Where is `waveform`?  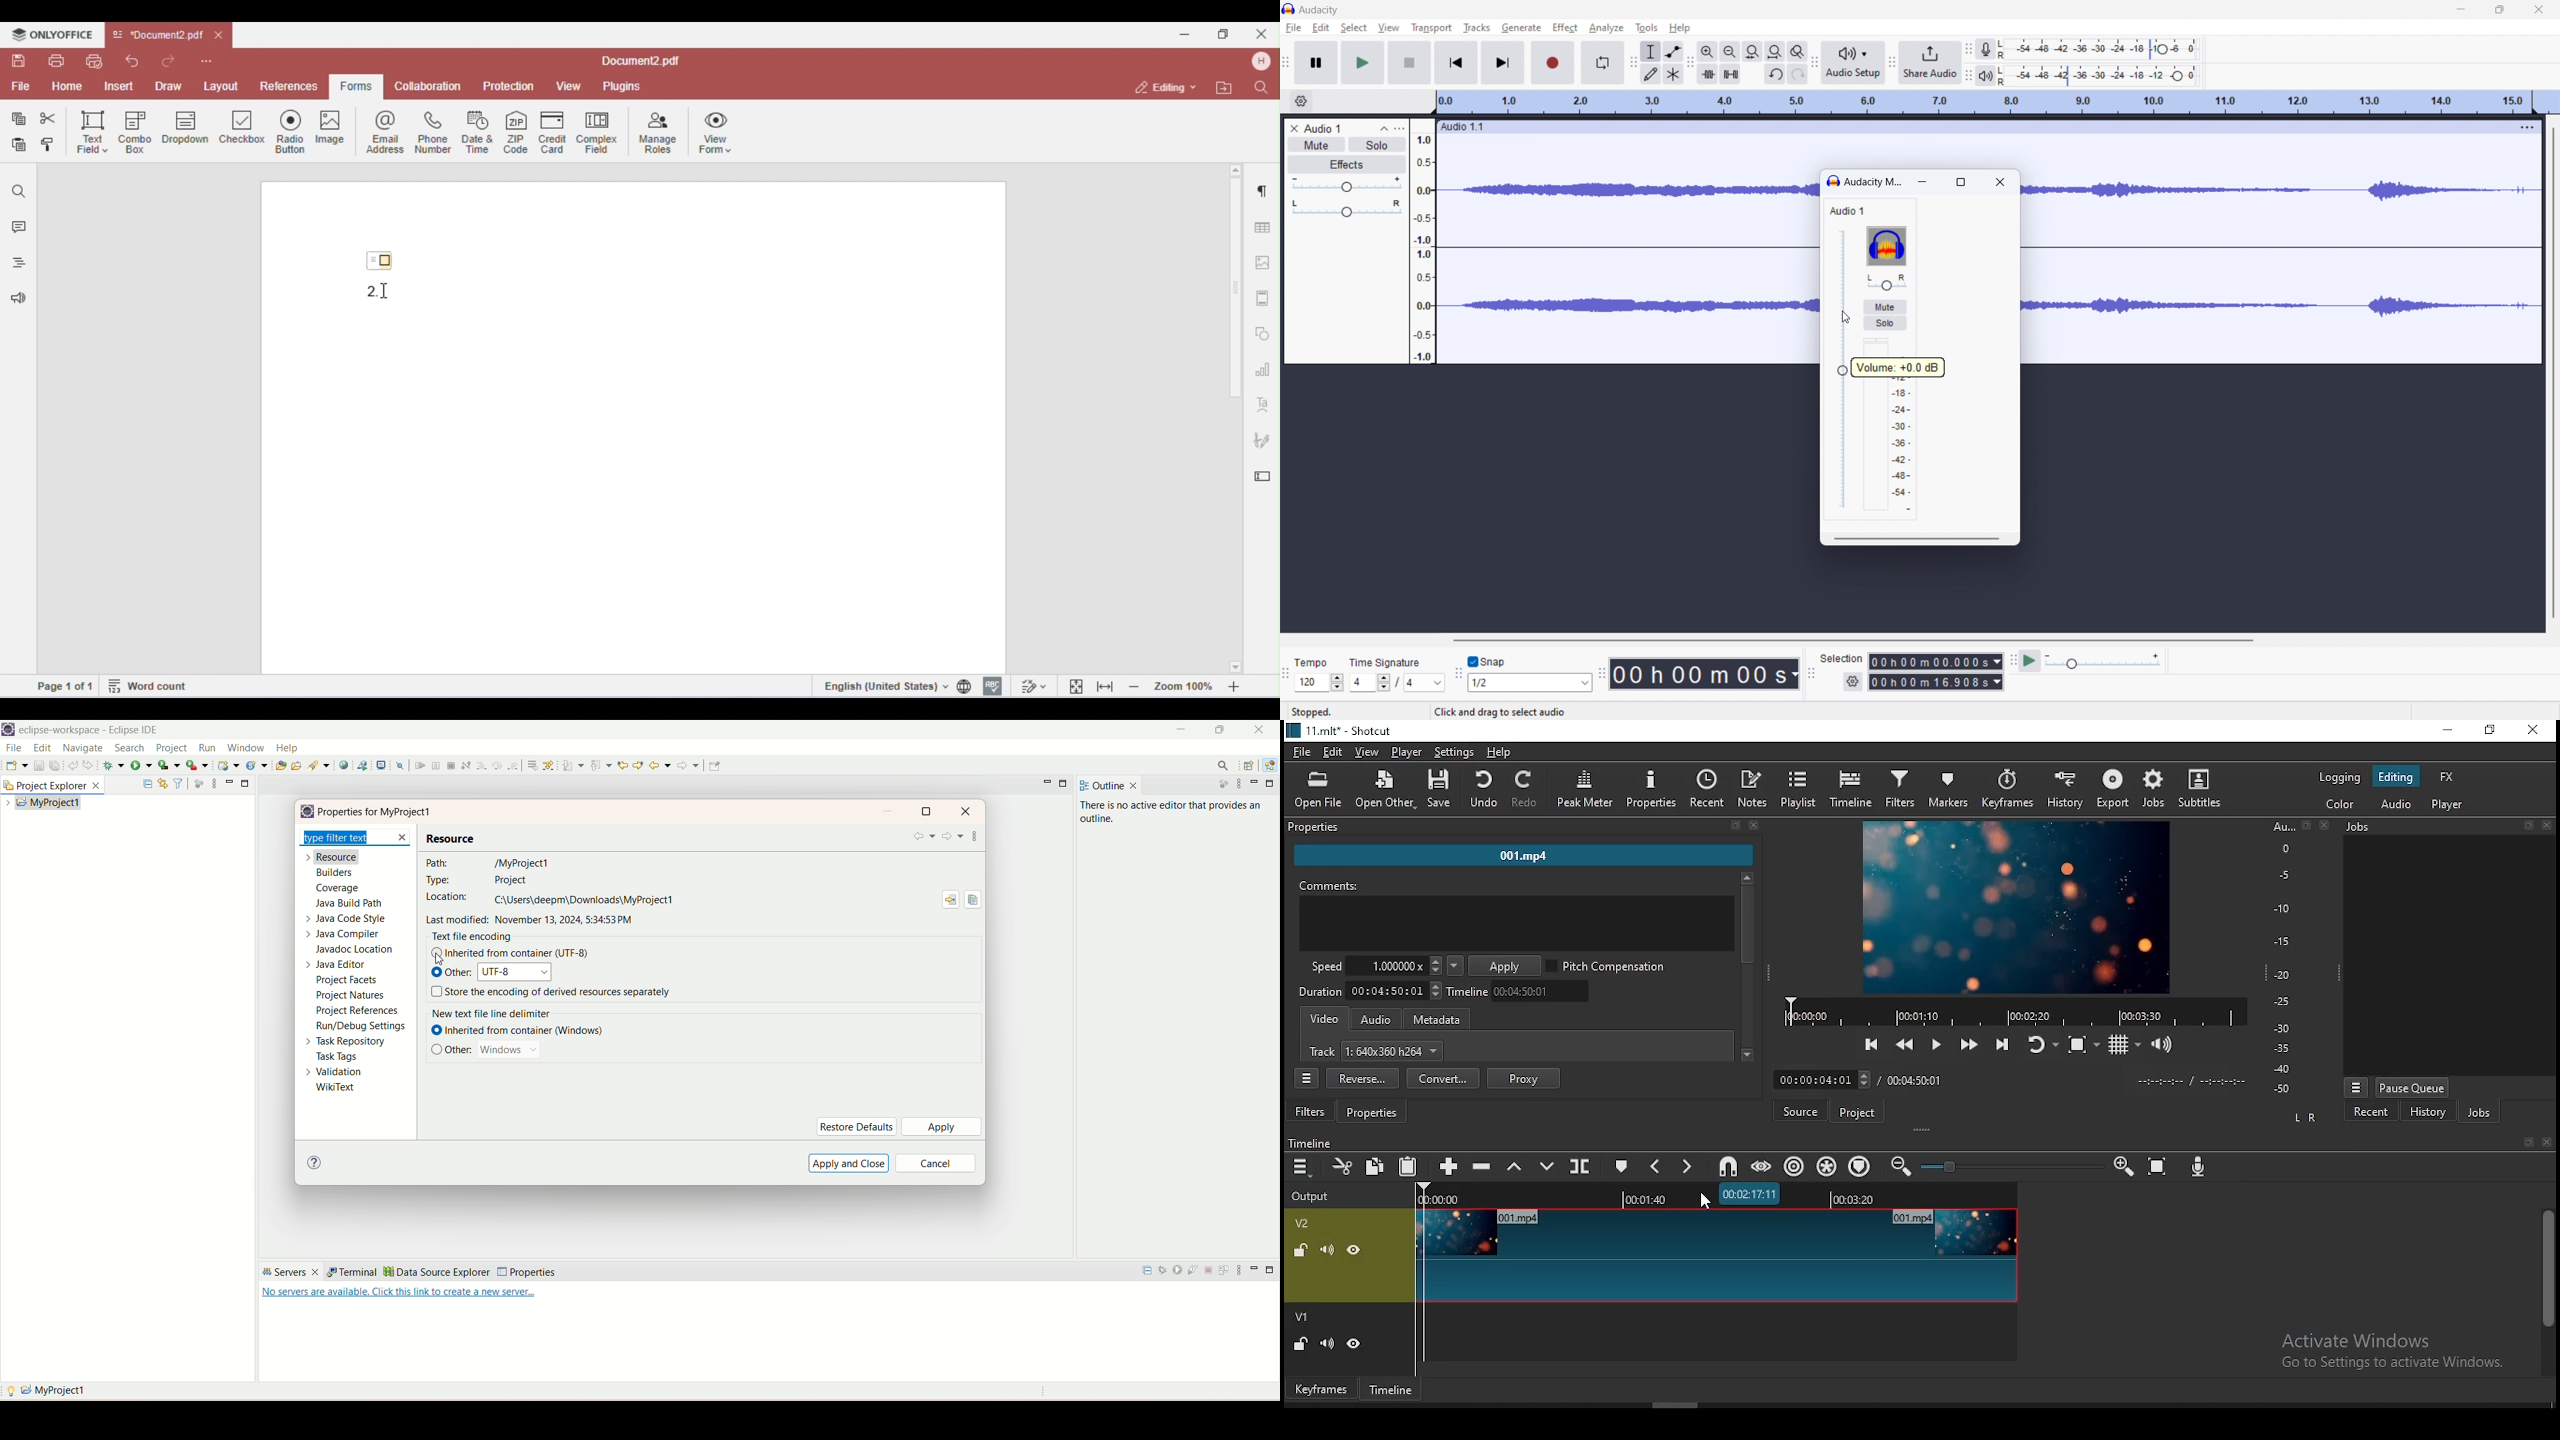 waveform is located at coordinates (2239, 309).